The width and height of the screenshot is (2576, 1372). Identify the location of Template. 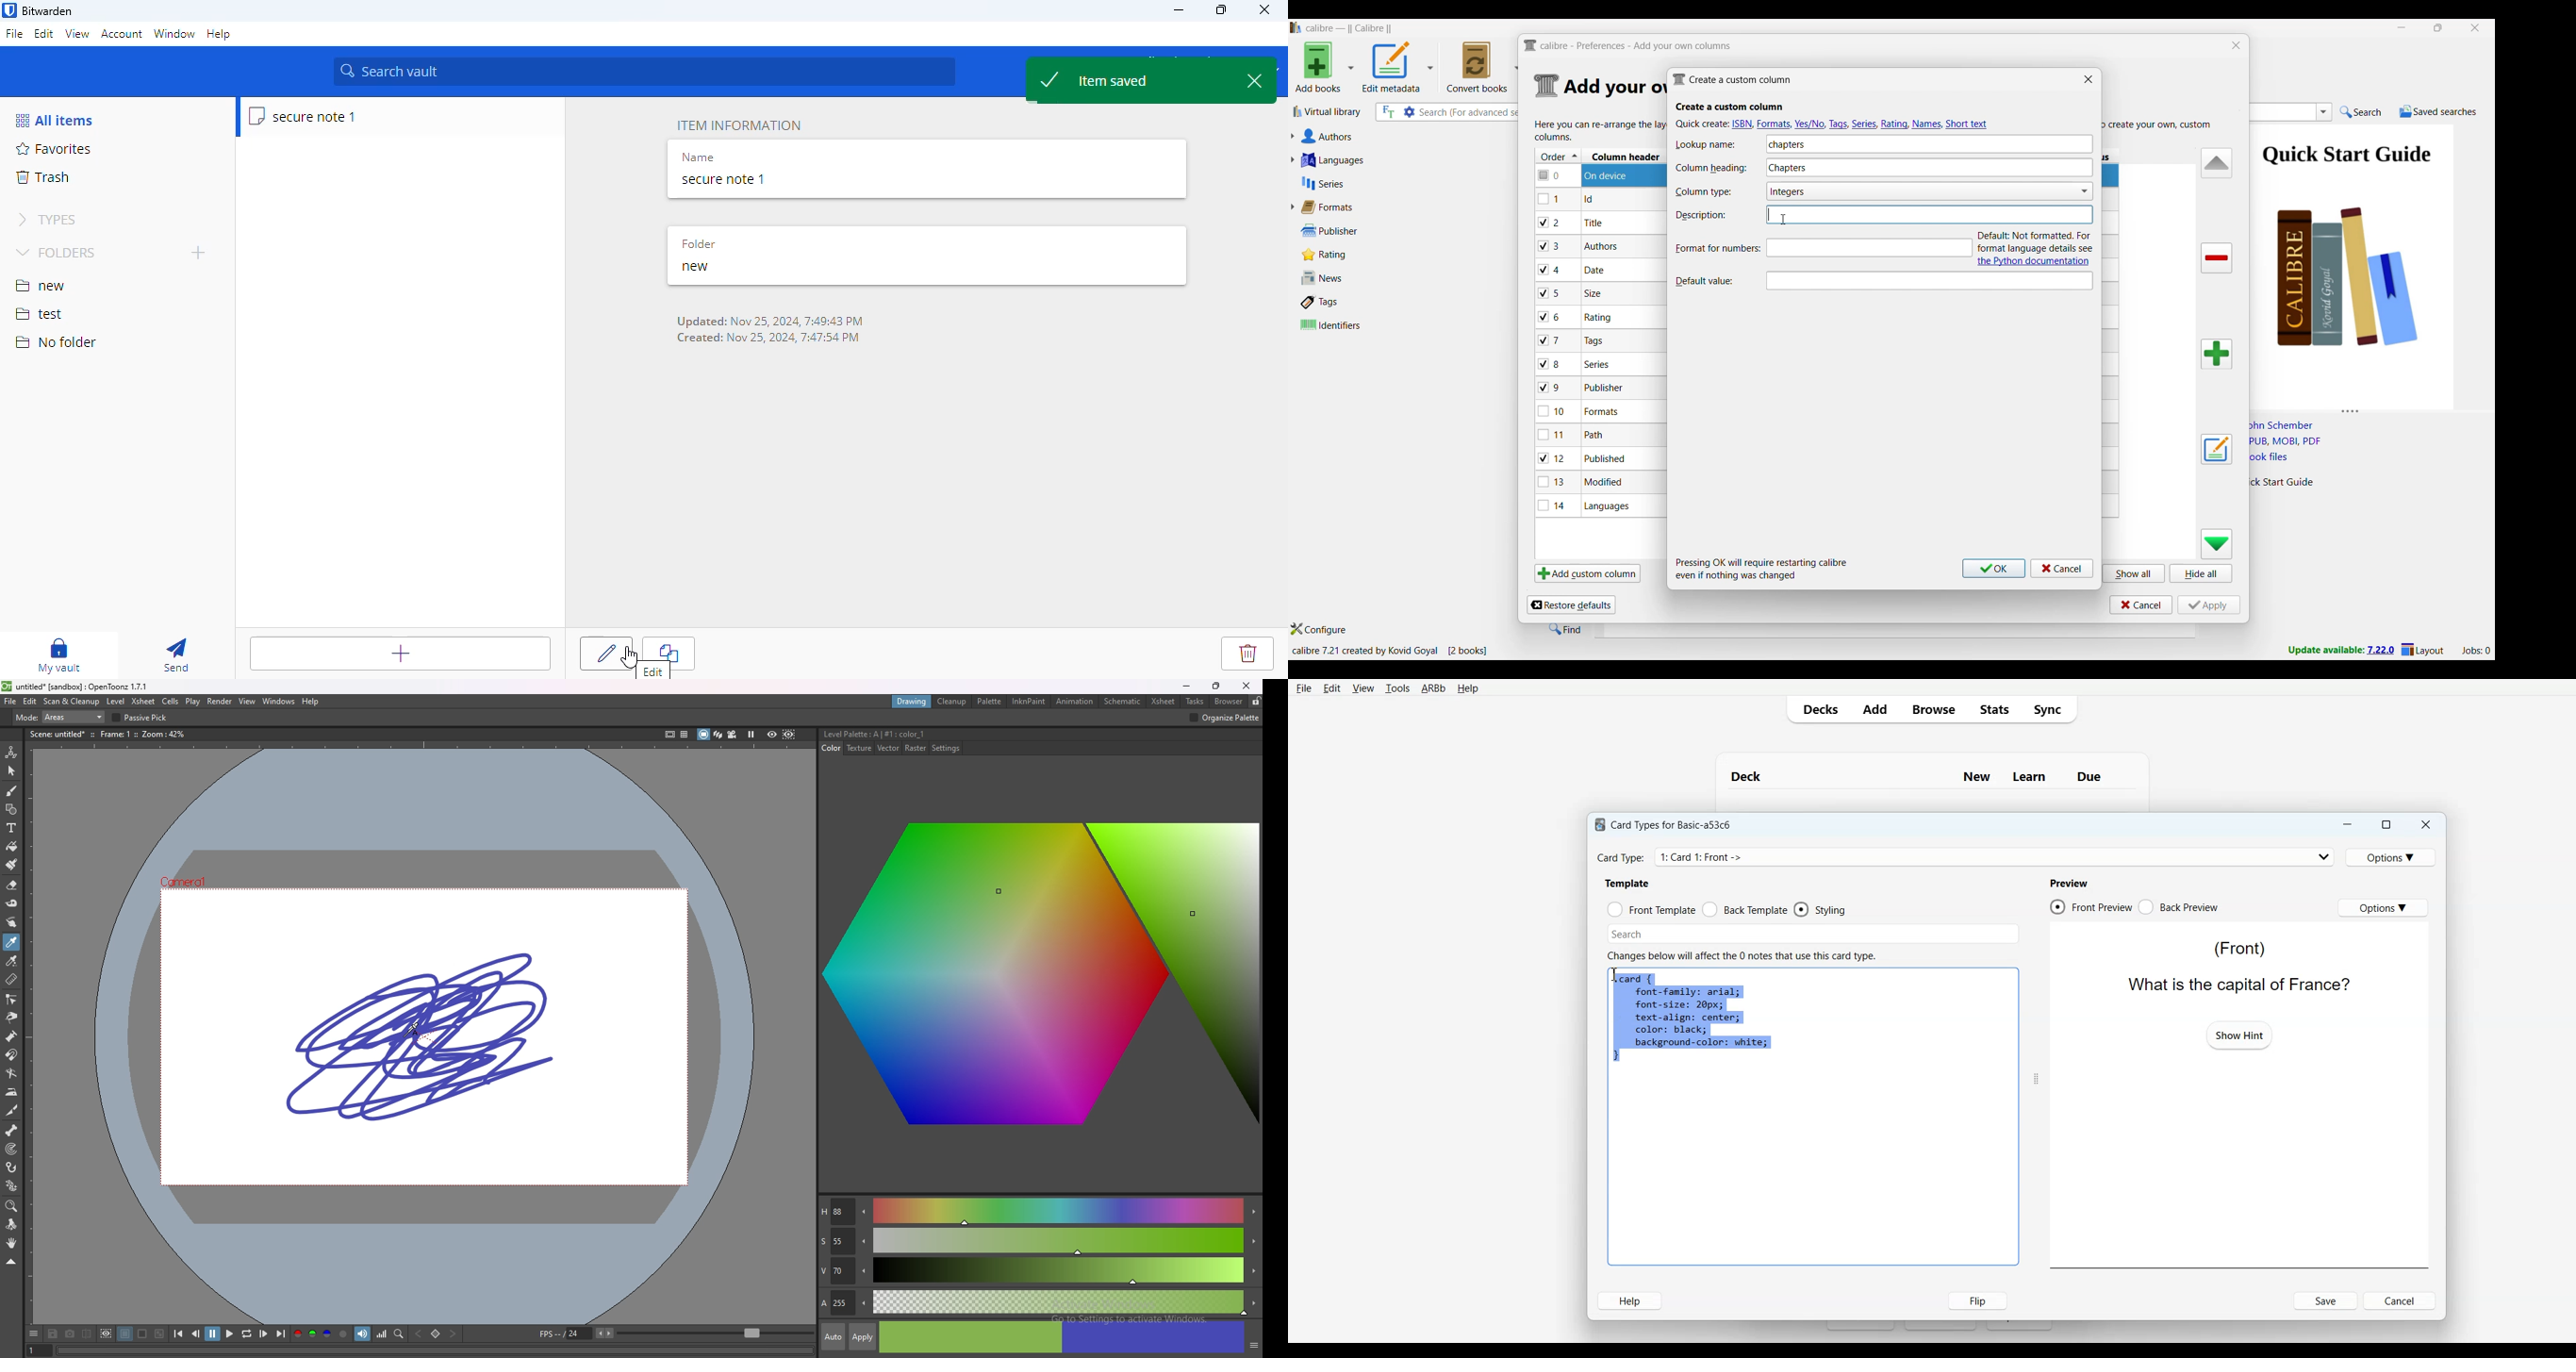
(1628, 883).